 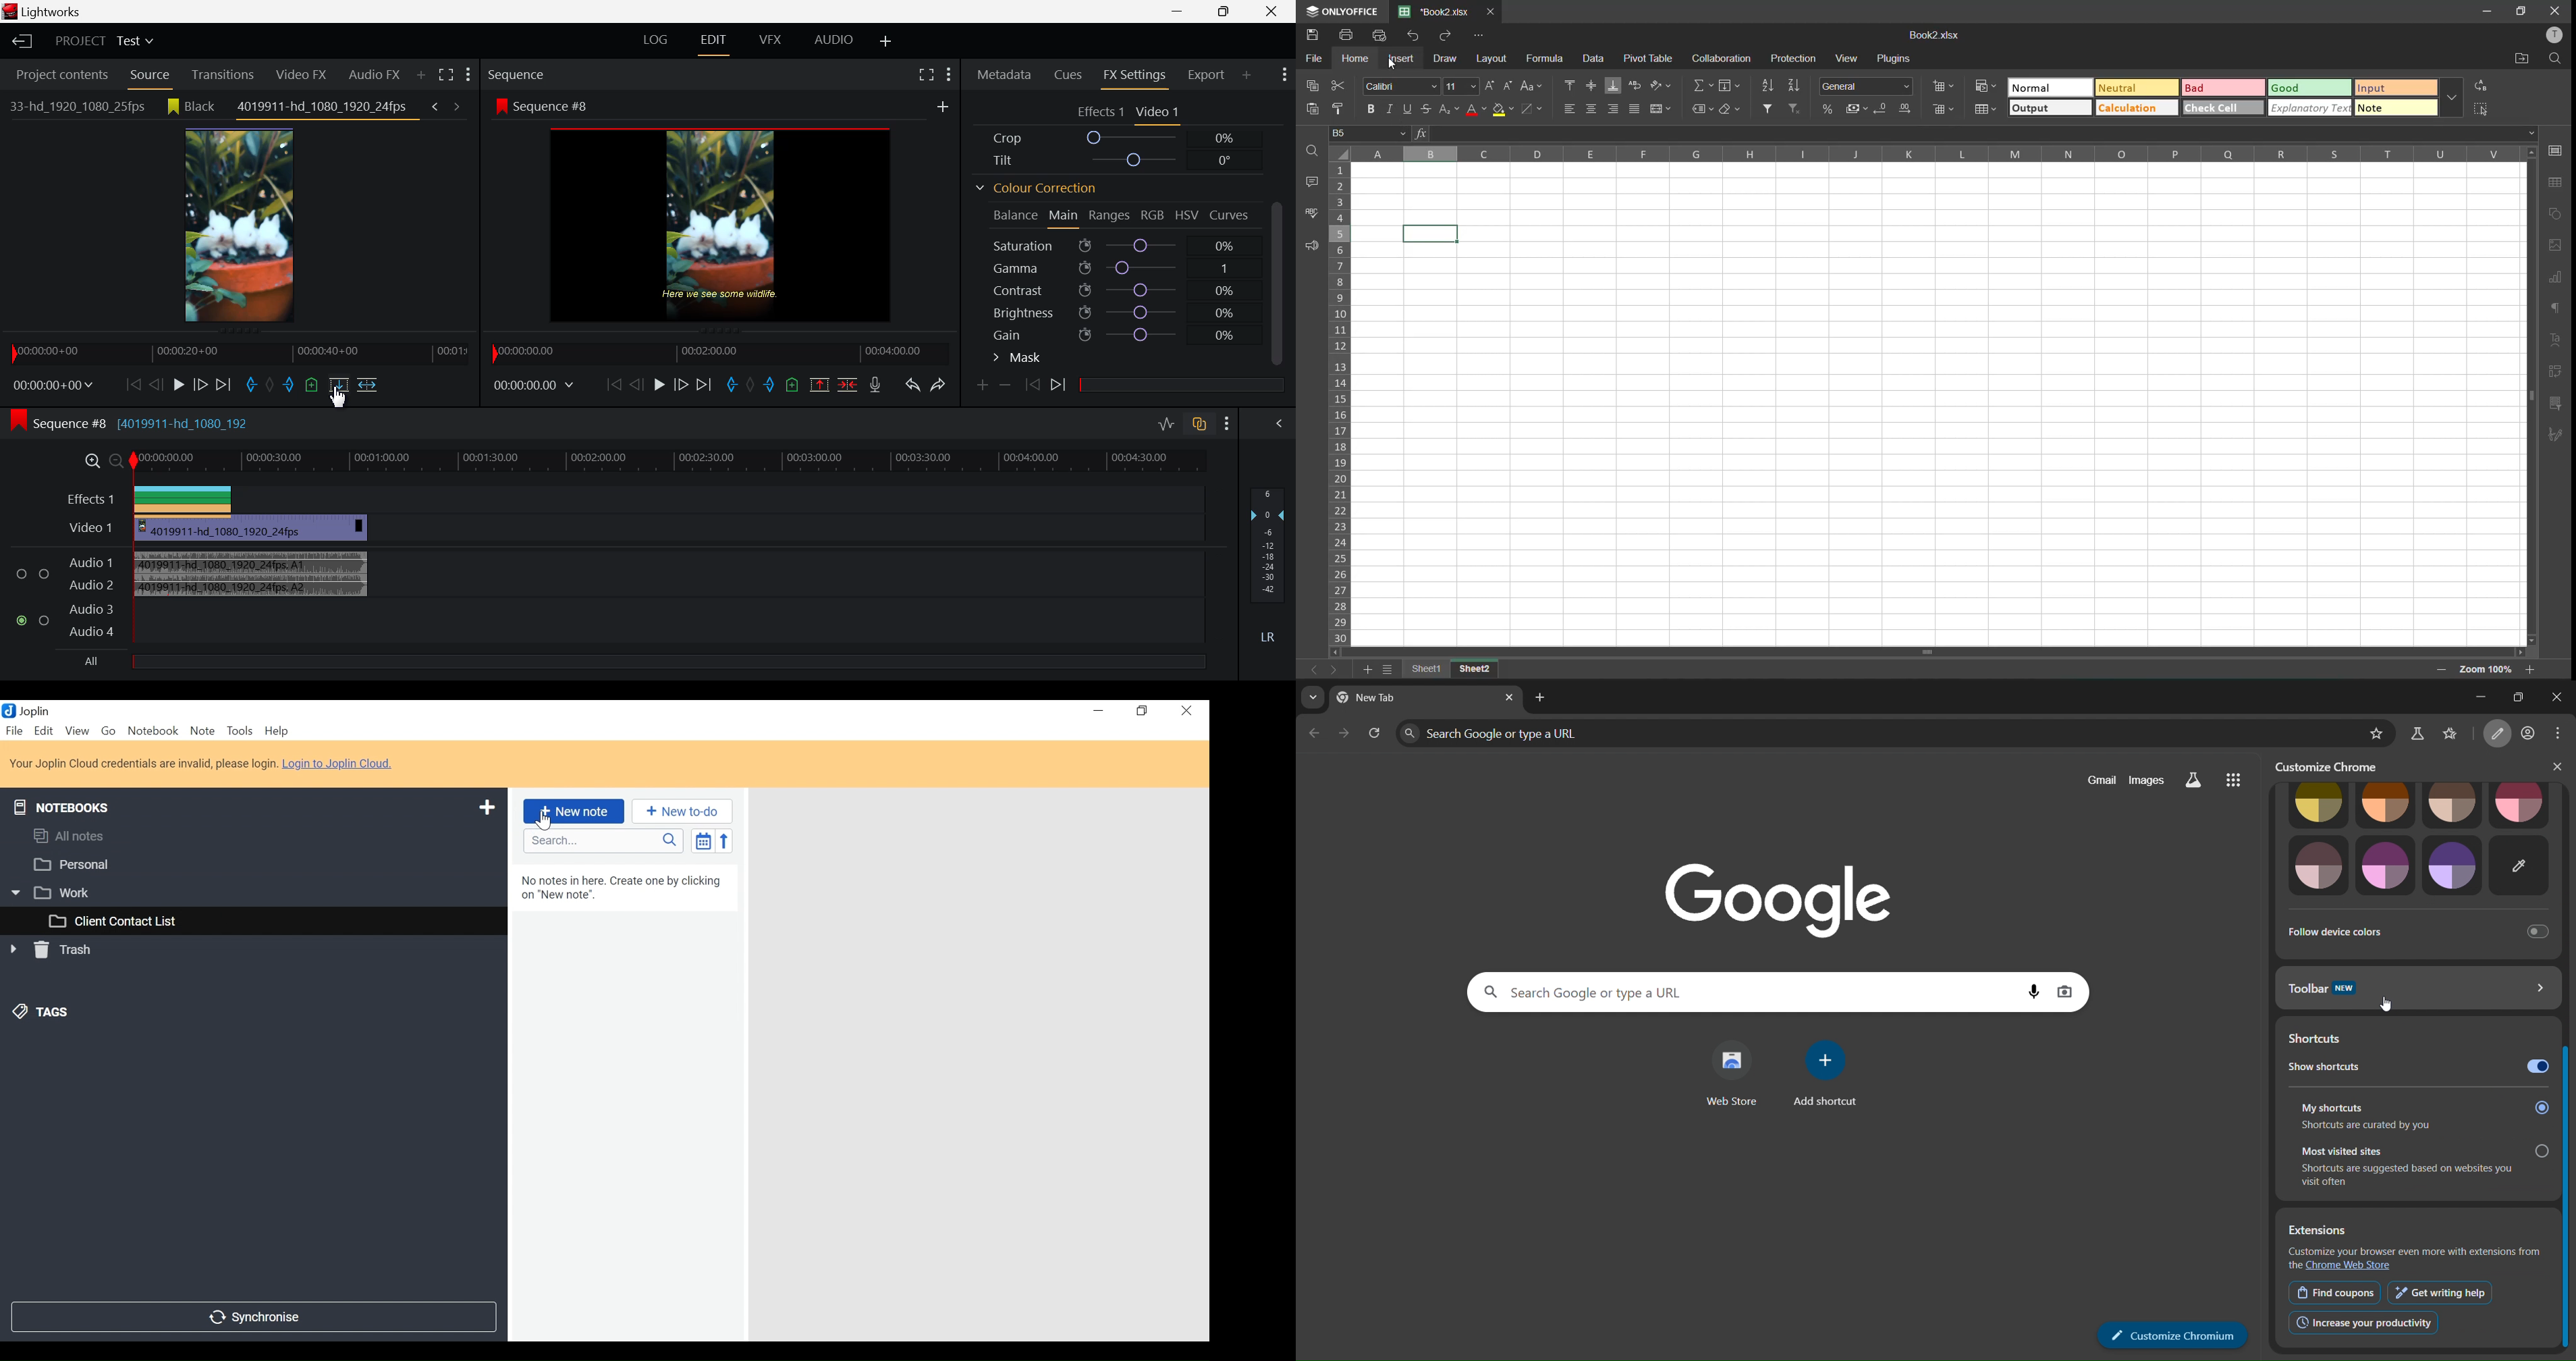 What do you see at coordinates (447, 105) in the screenshot?
I see `Previous & next ` at bounding box center [447, 105].